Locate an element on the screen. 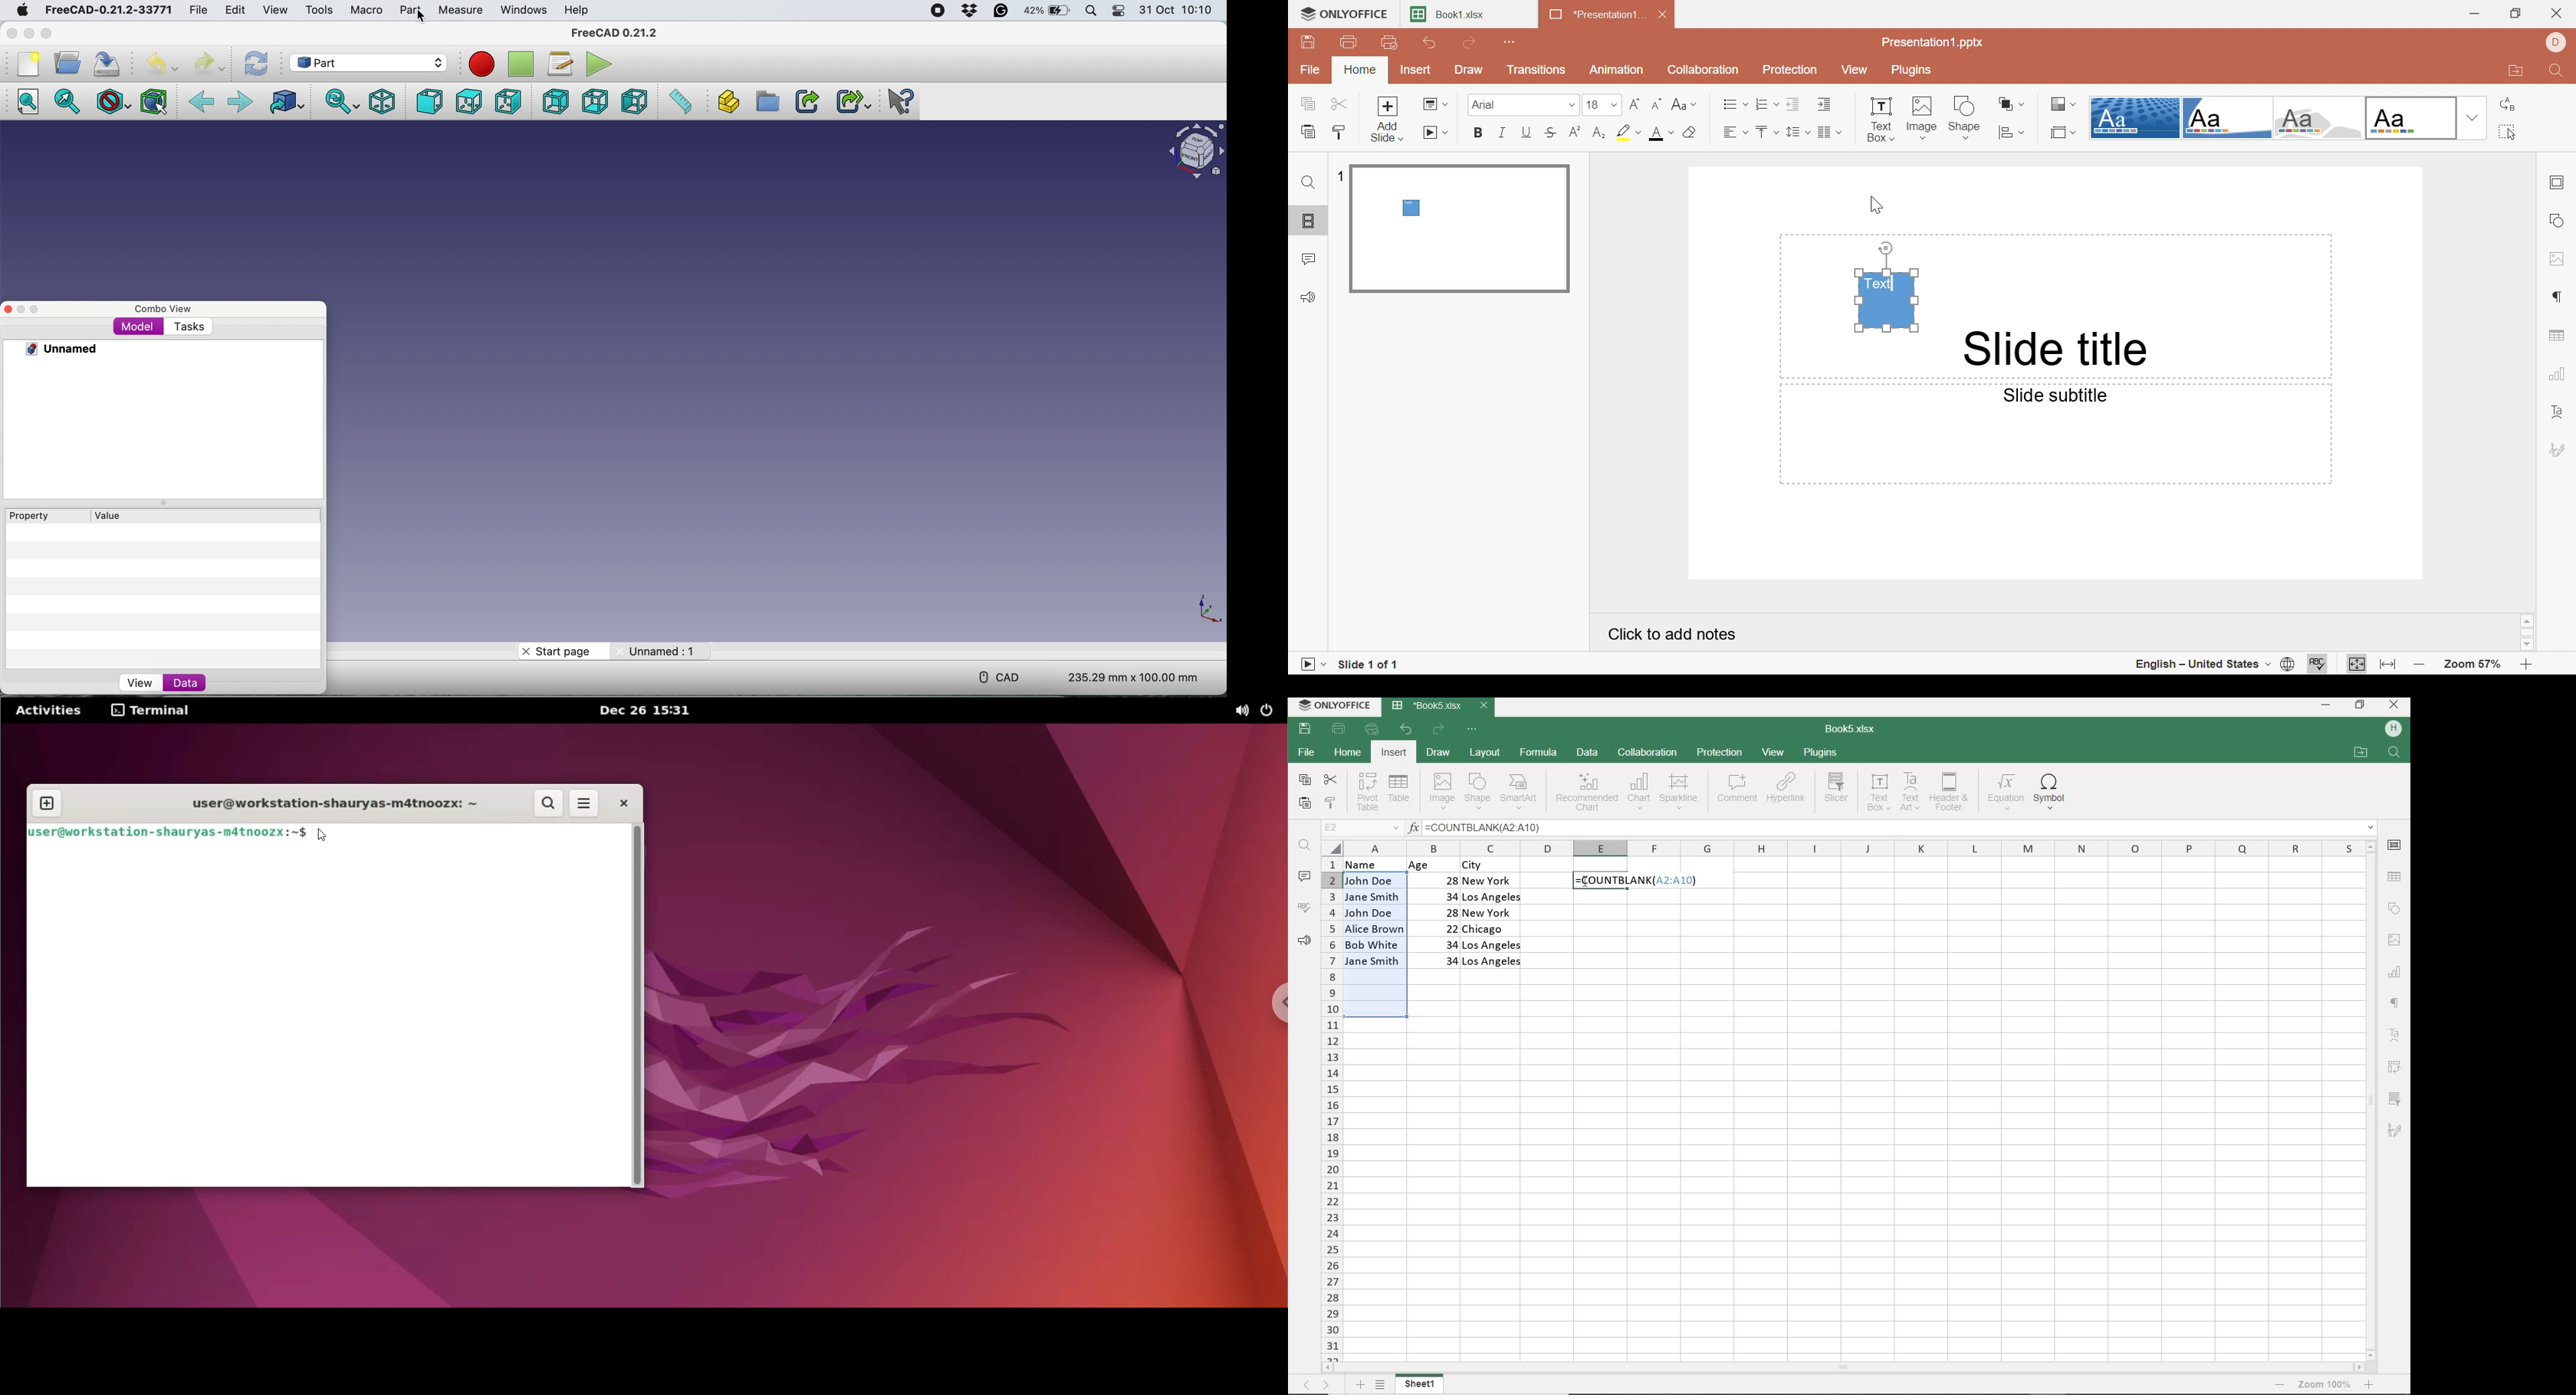  Highlight color is located at coordinates (1629, 131).